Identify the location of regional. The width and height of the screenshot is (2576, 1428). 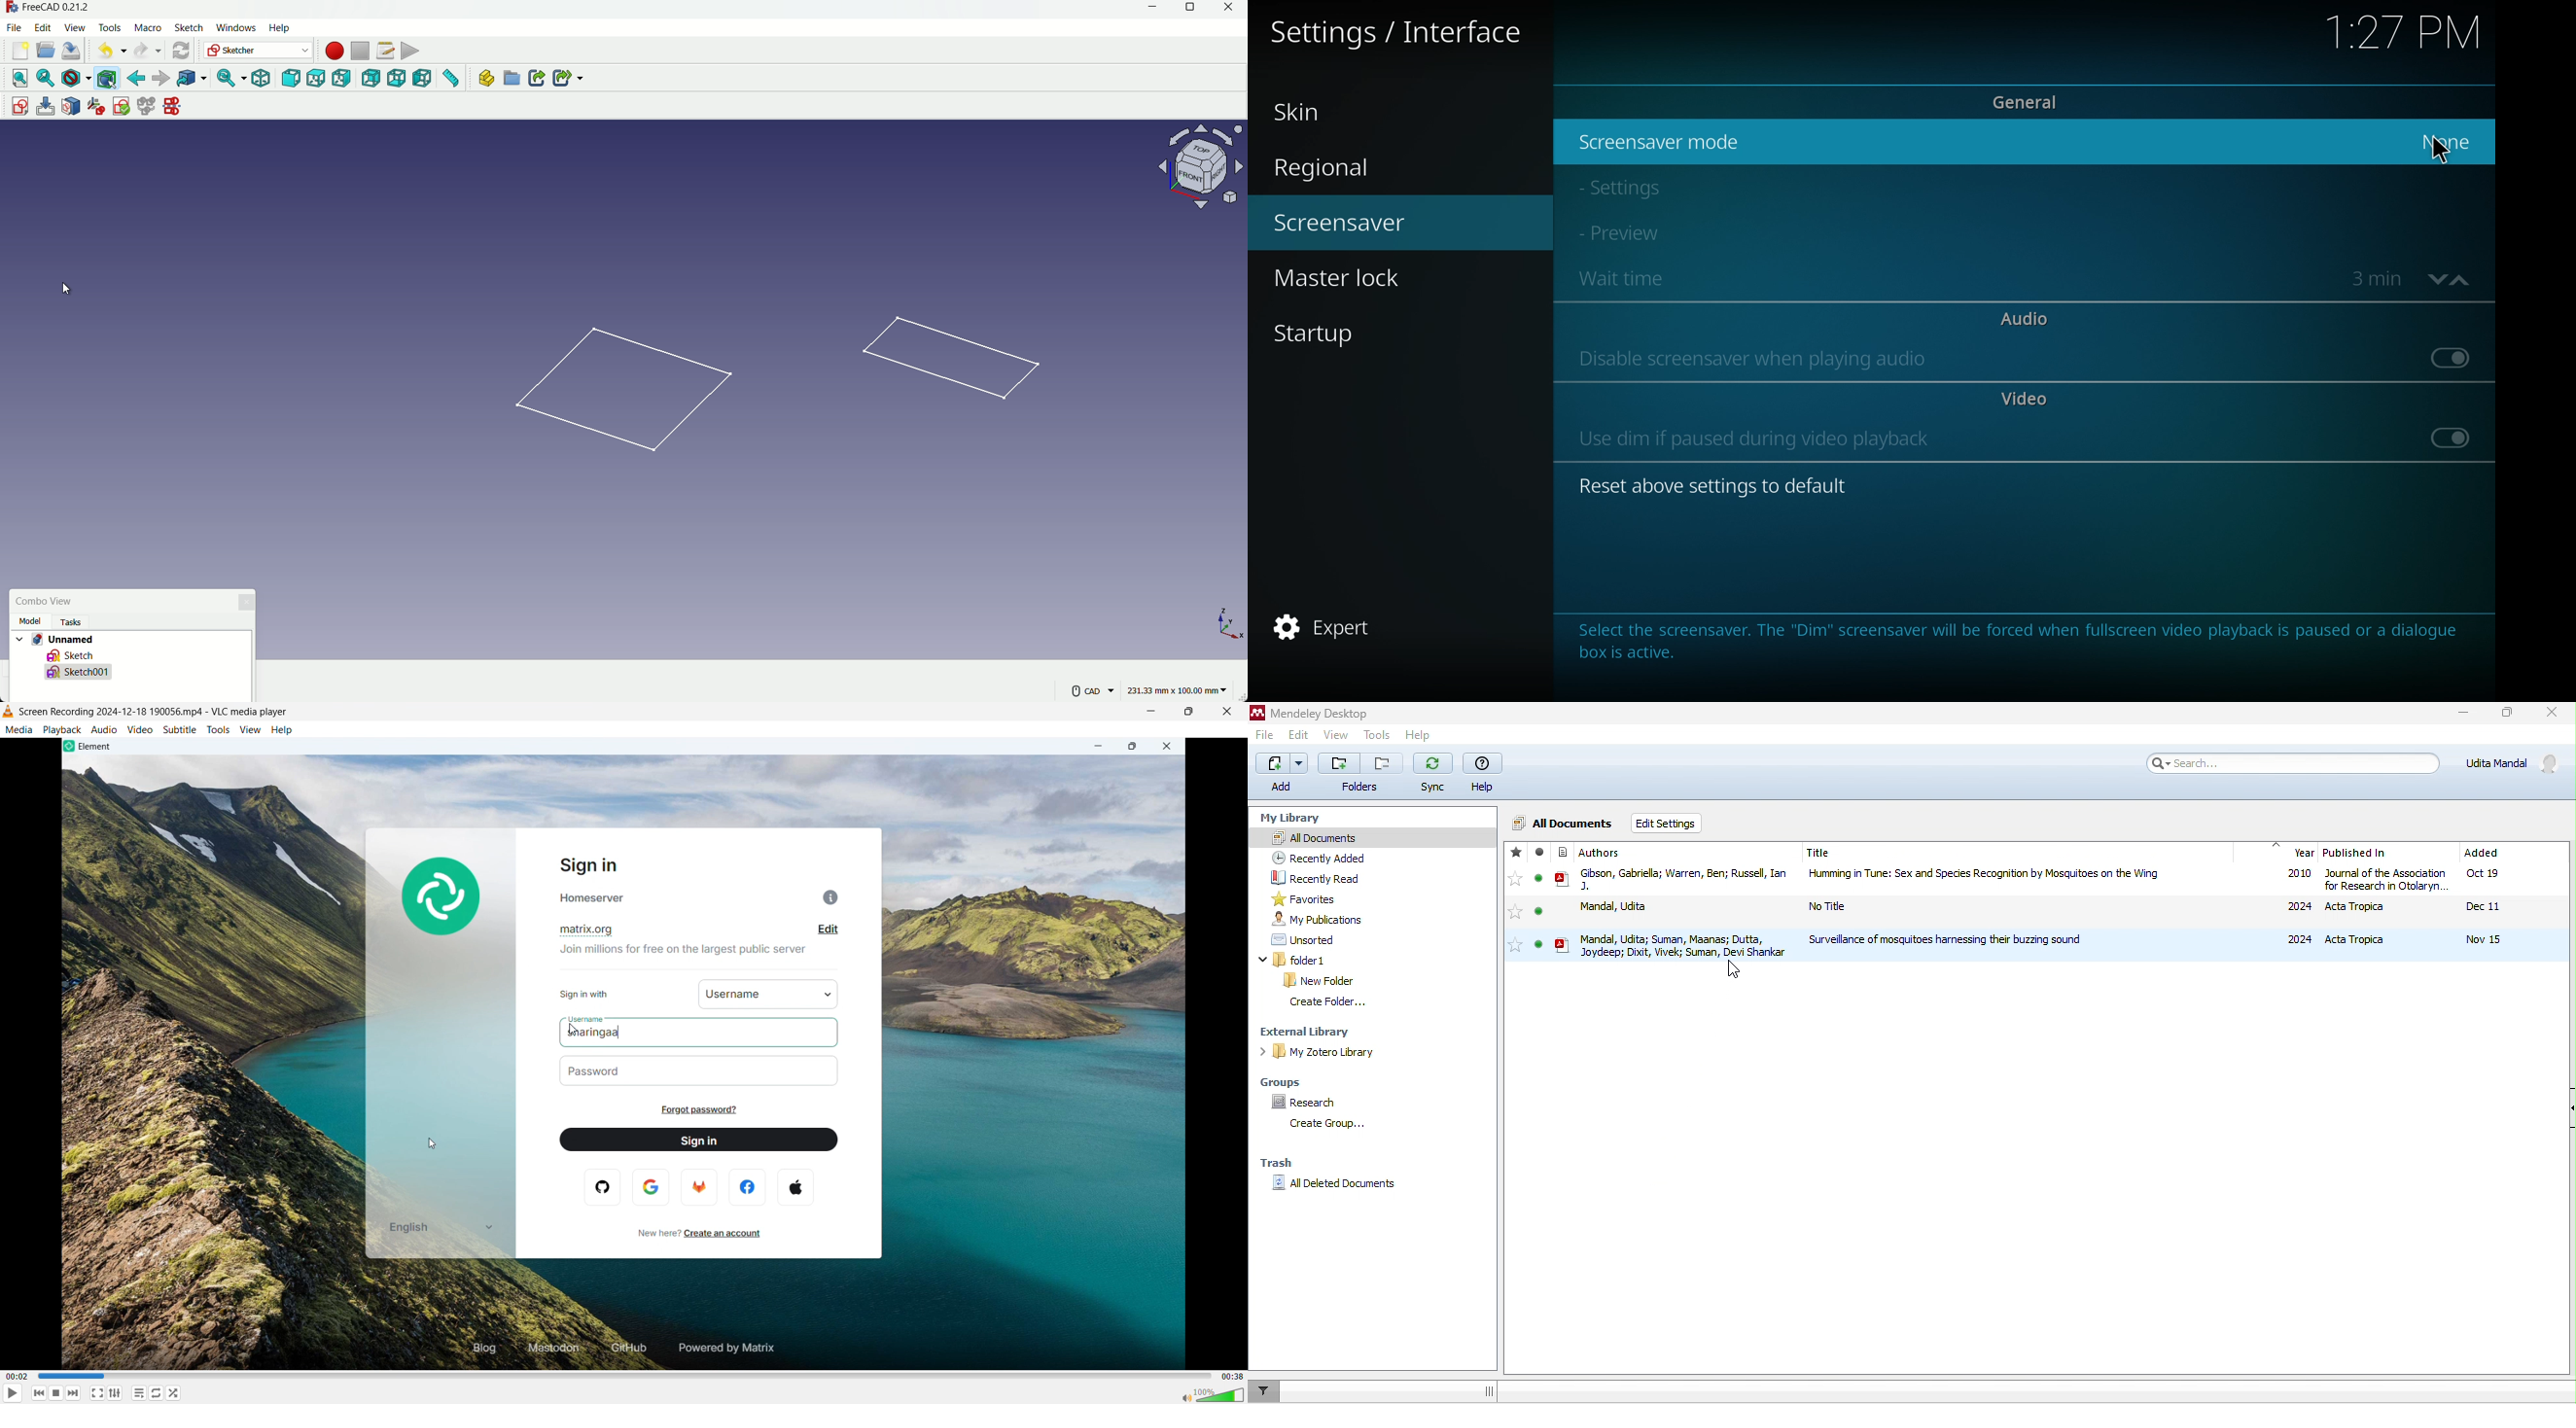
(1355, 164).